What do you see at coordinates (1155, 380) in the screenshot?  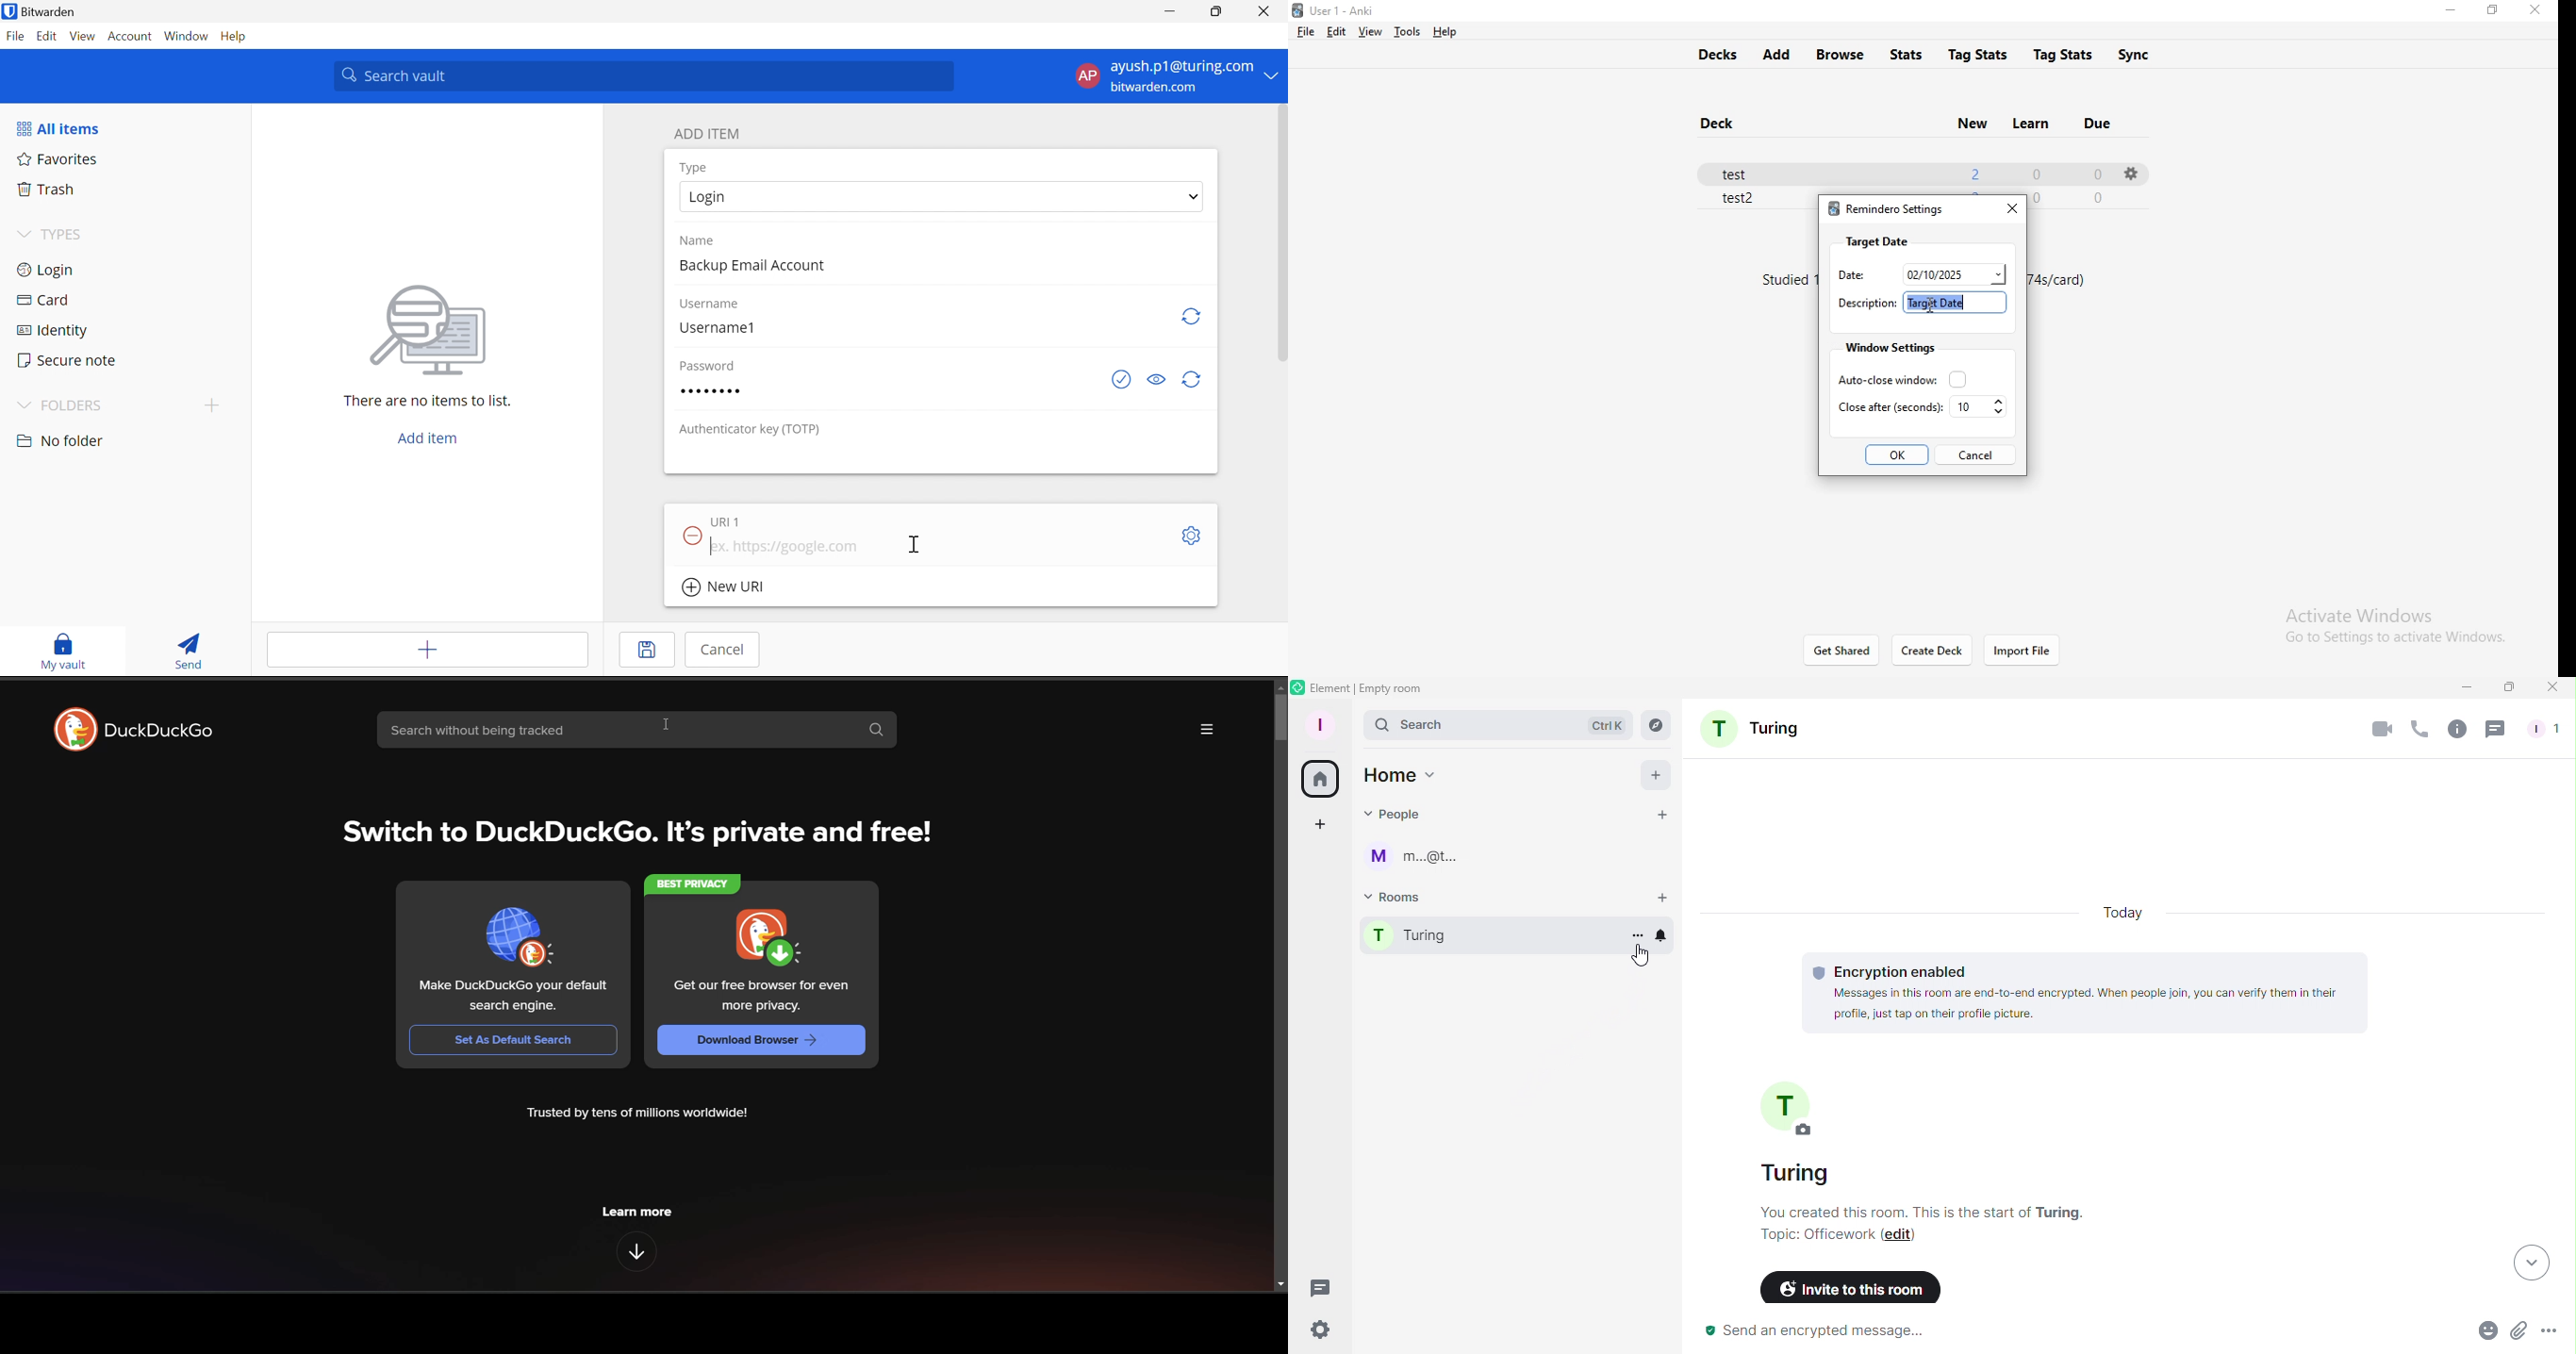 I see `Toggle visibility` at bounding box center [1155, 380].